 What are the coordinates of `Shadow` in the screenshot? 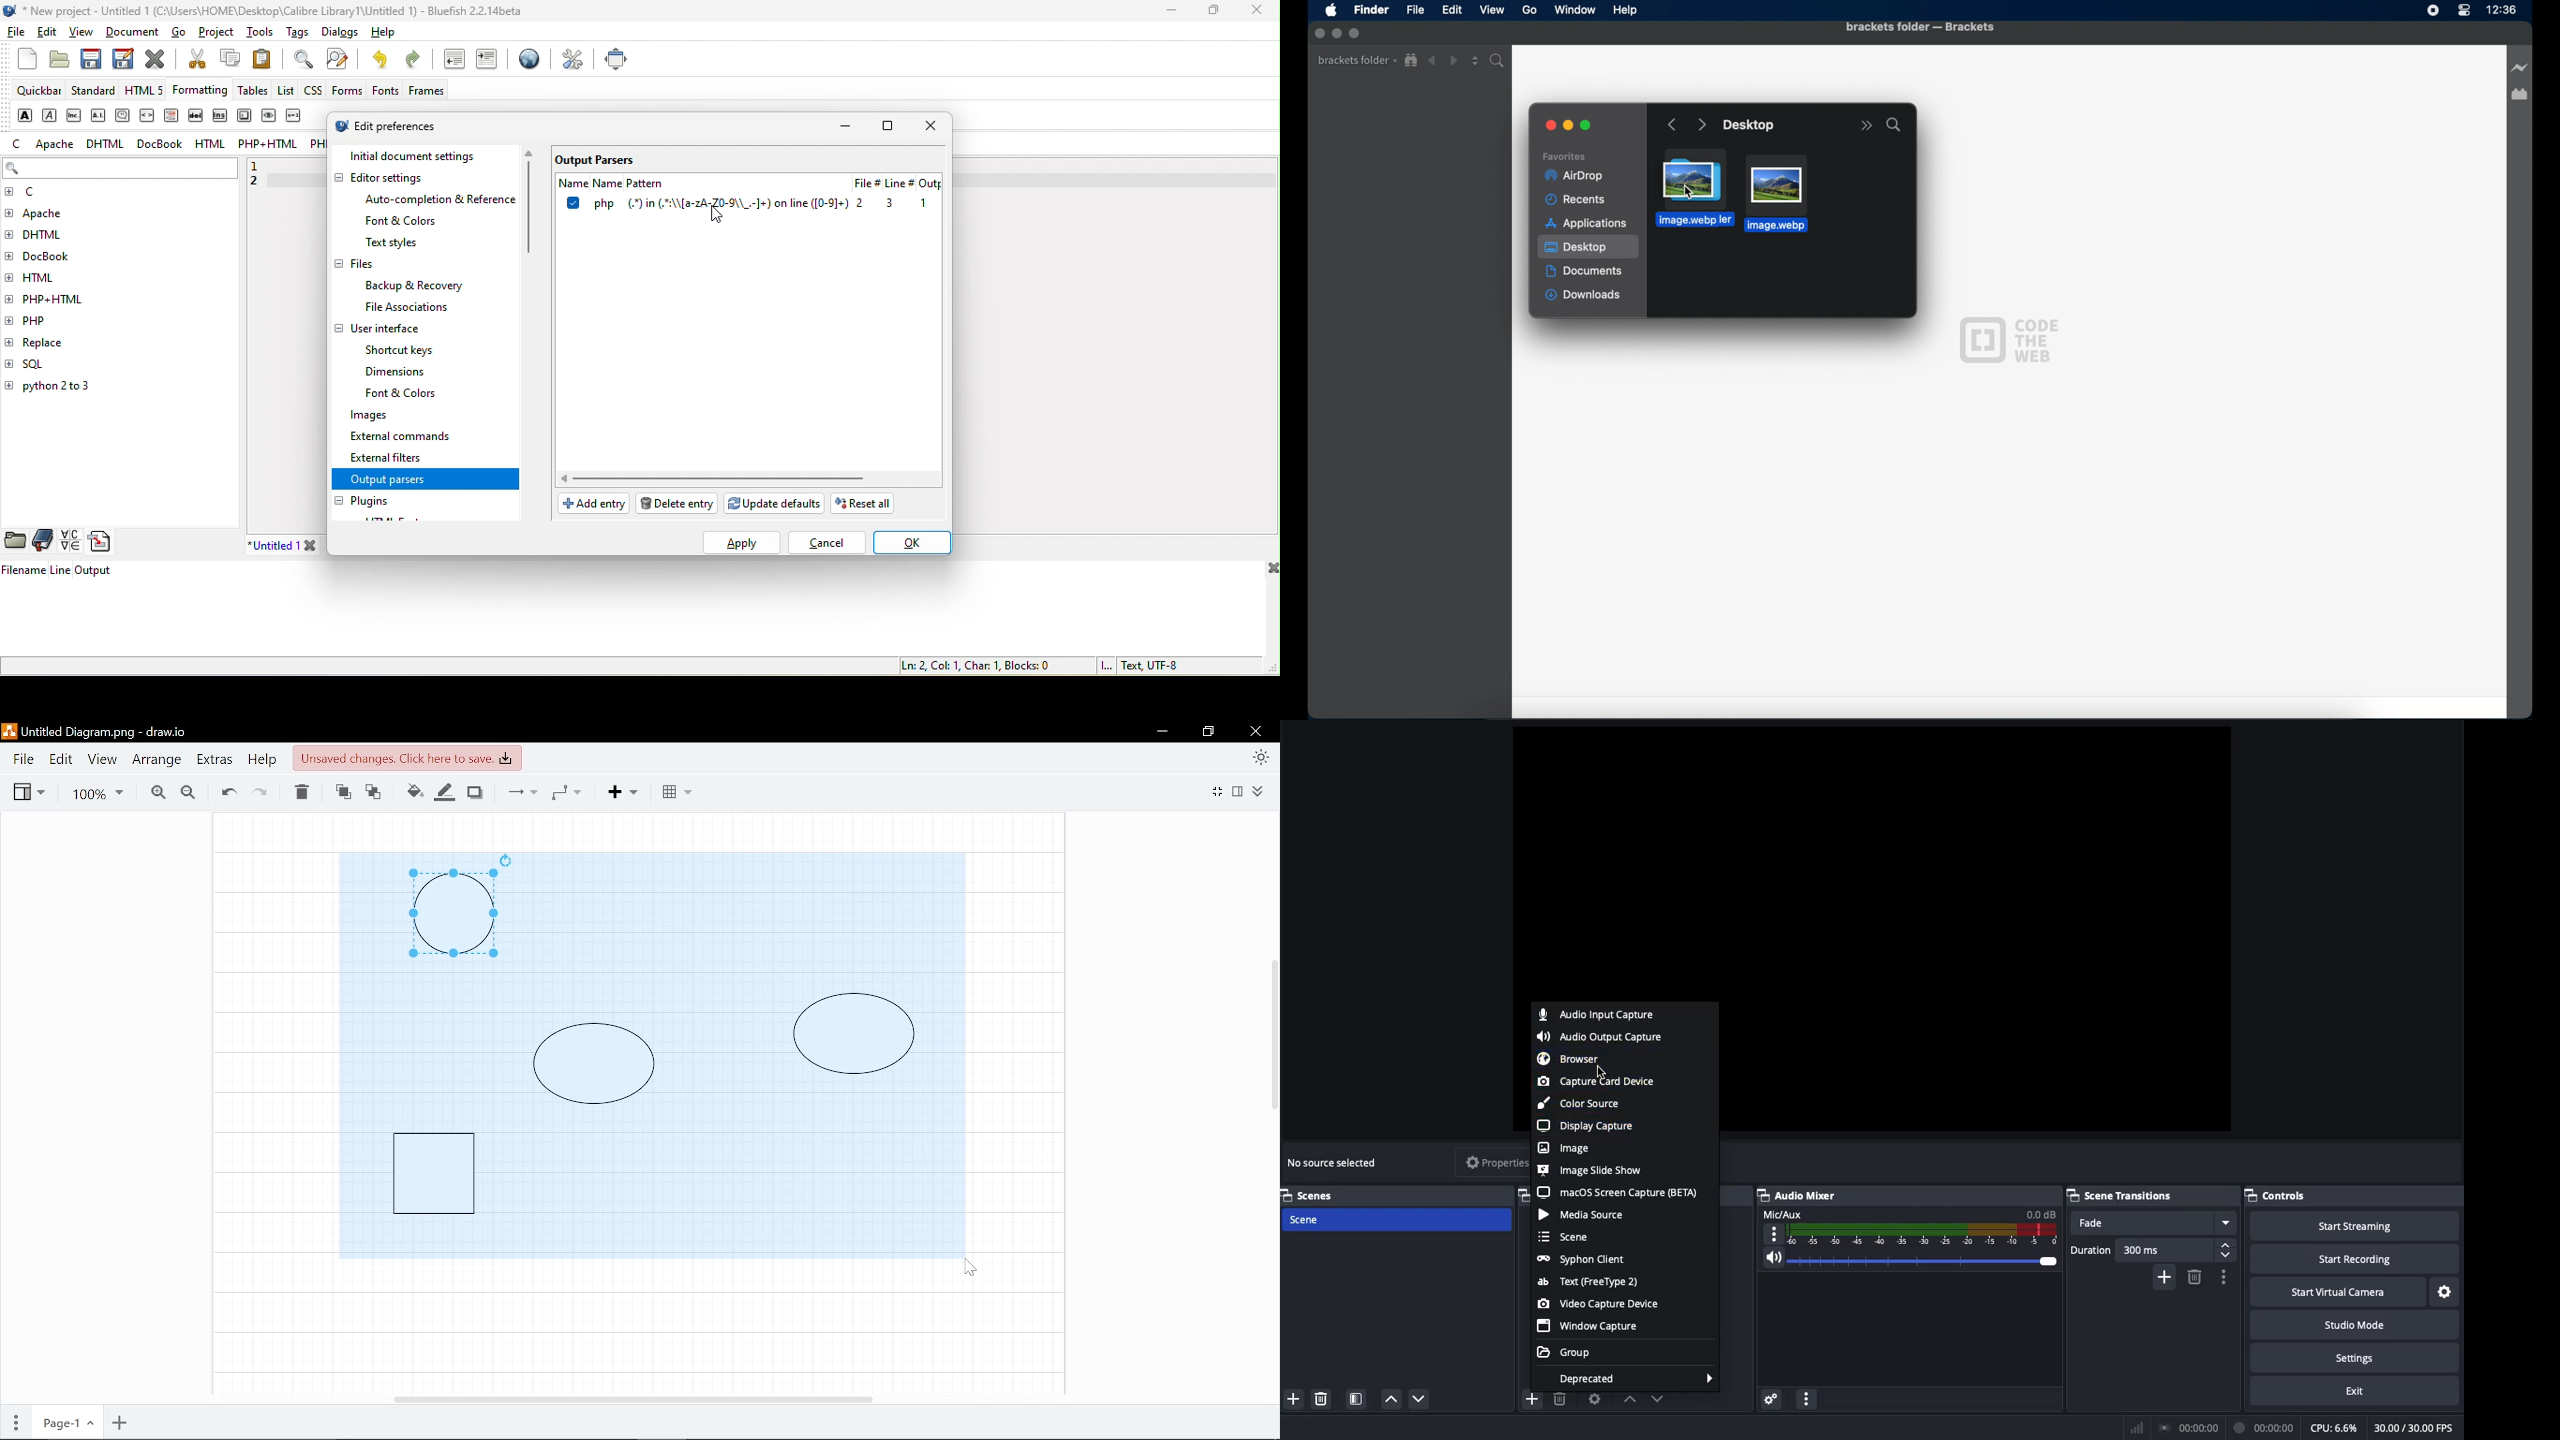 It's located at (478, 791).